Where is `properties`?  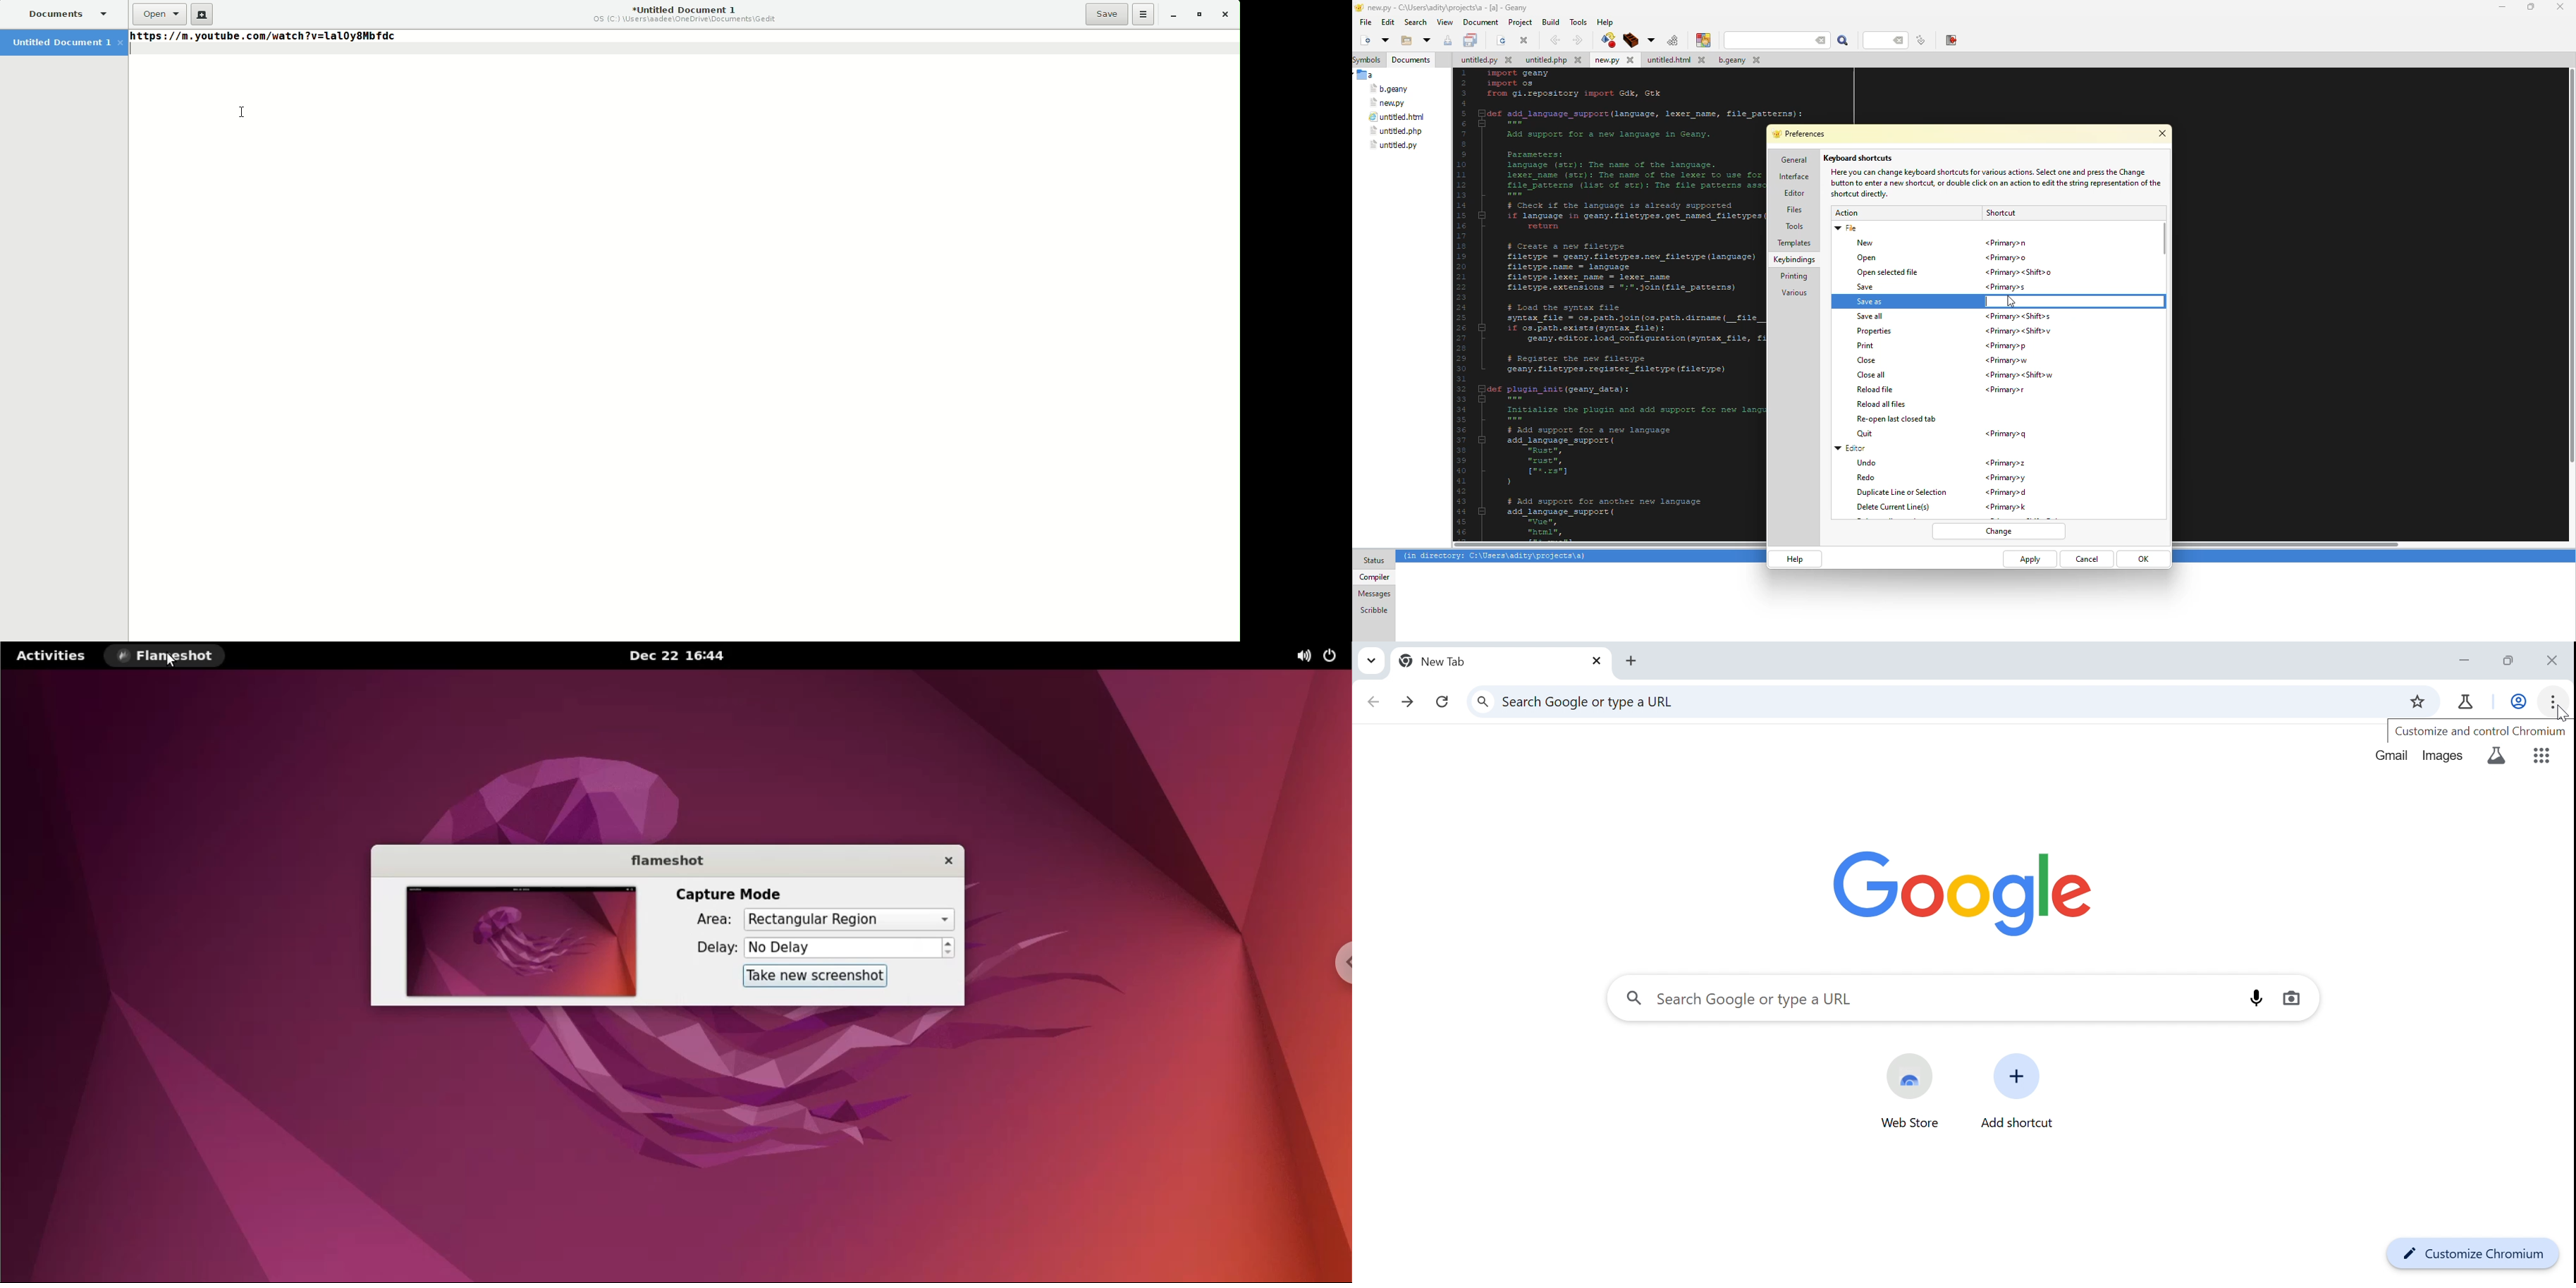 properties is located at coordinates (1875, 332).